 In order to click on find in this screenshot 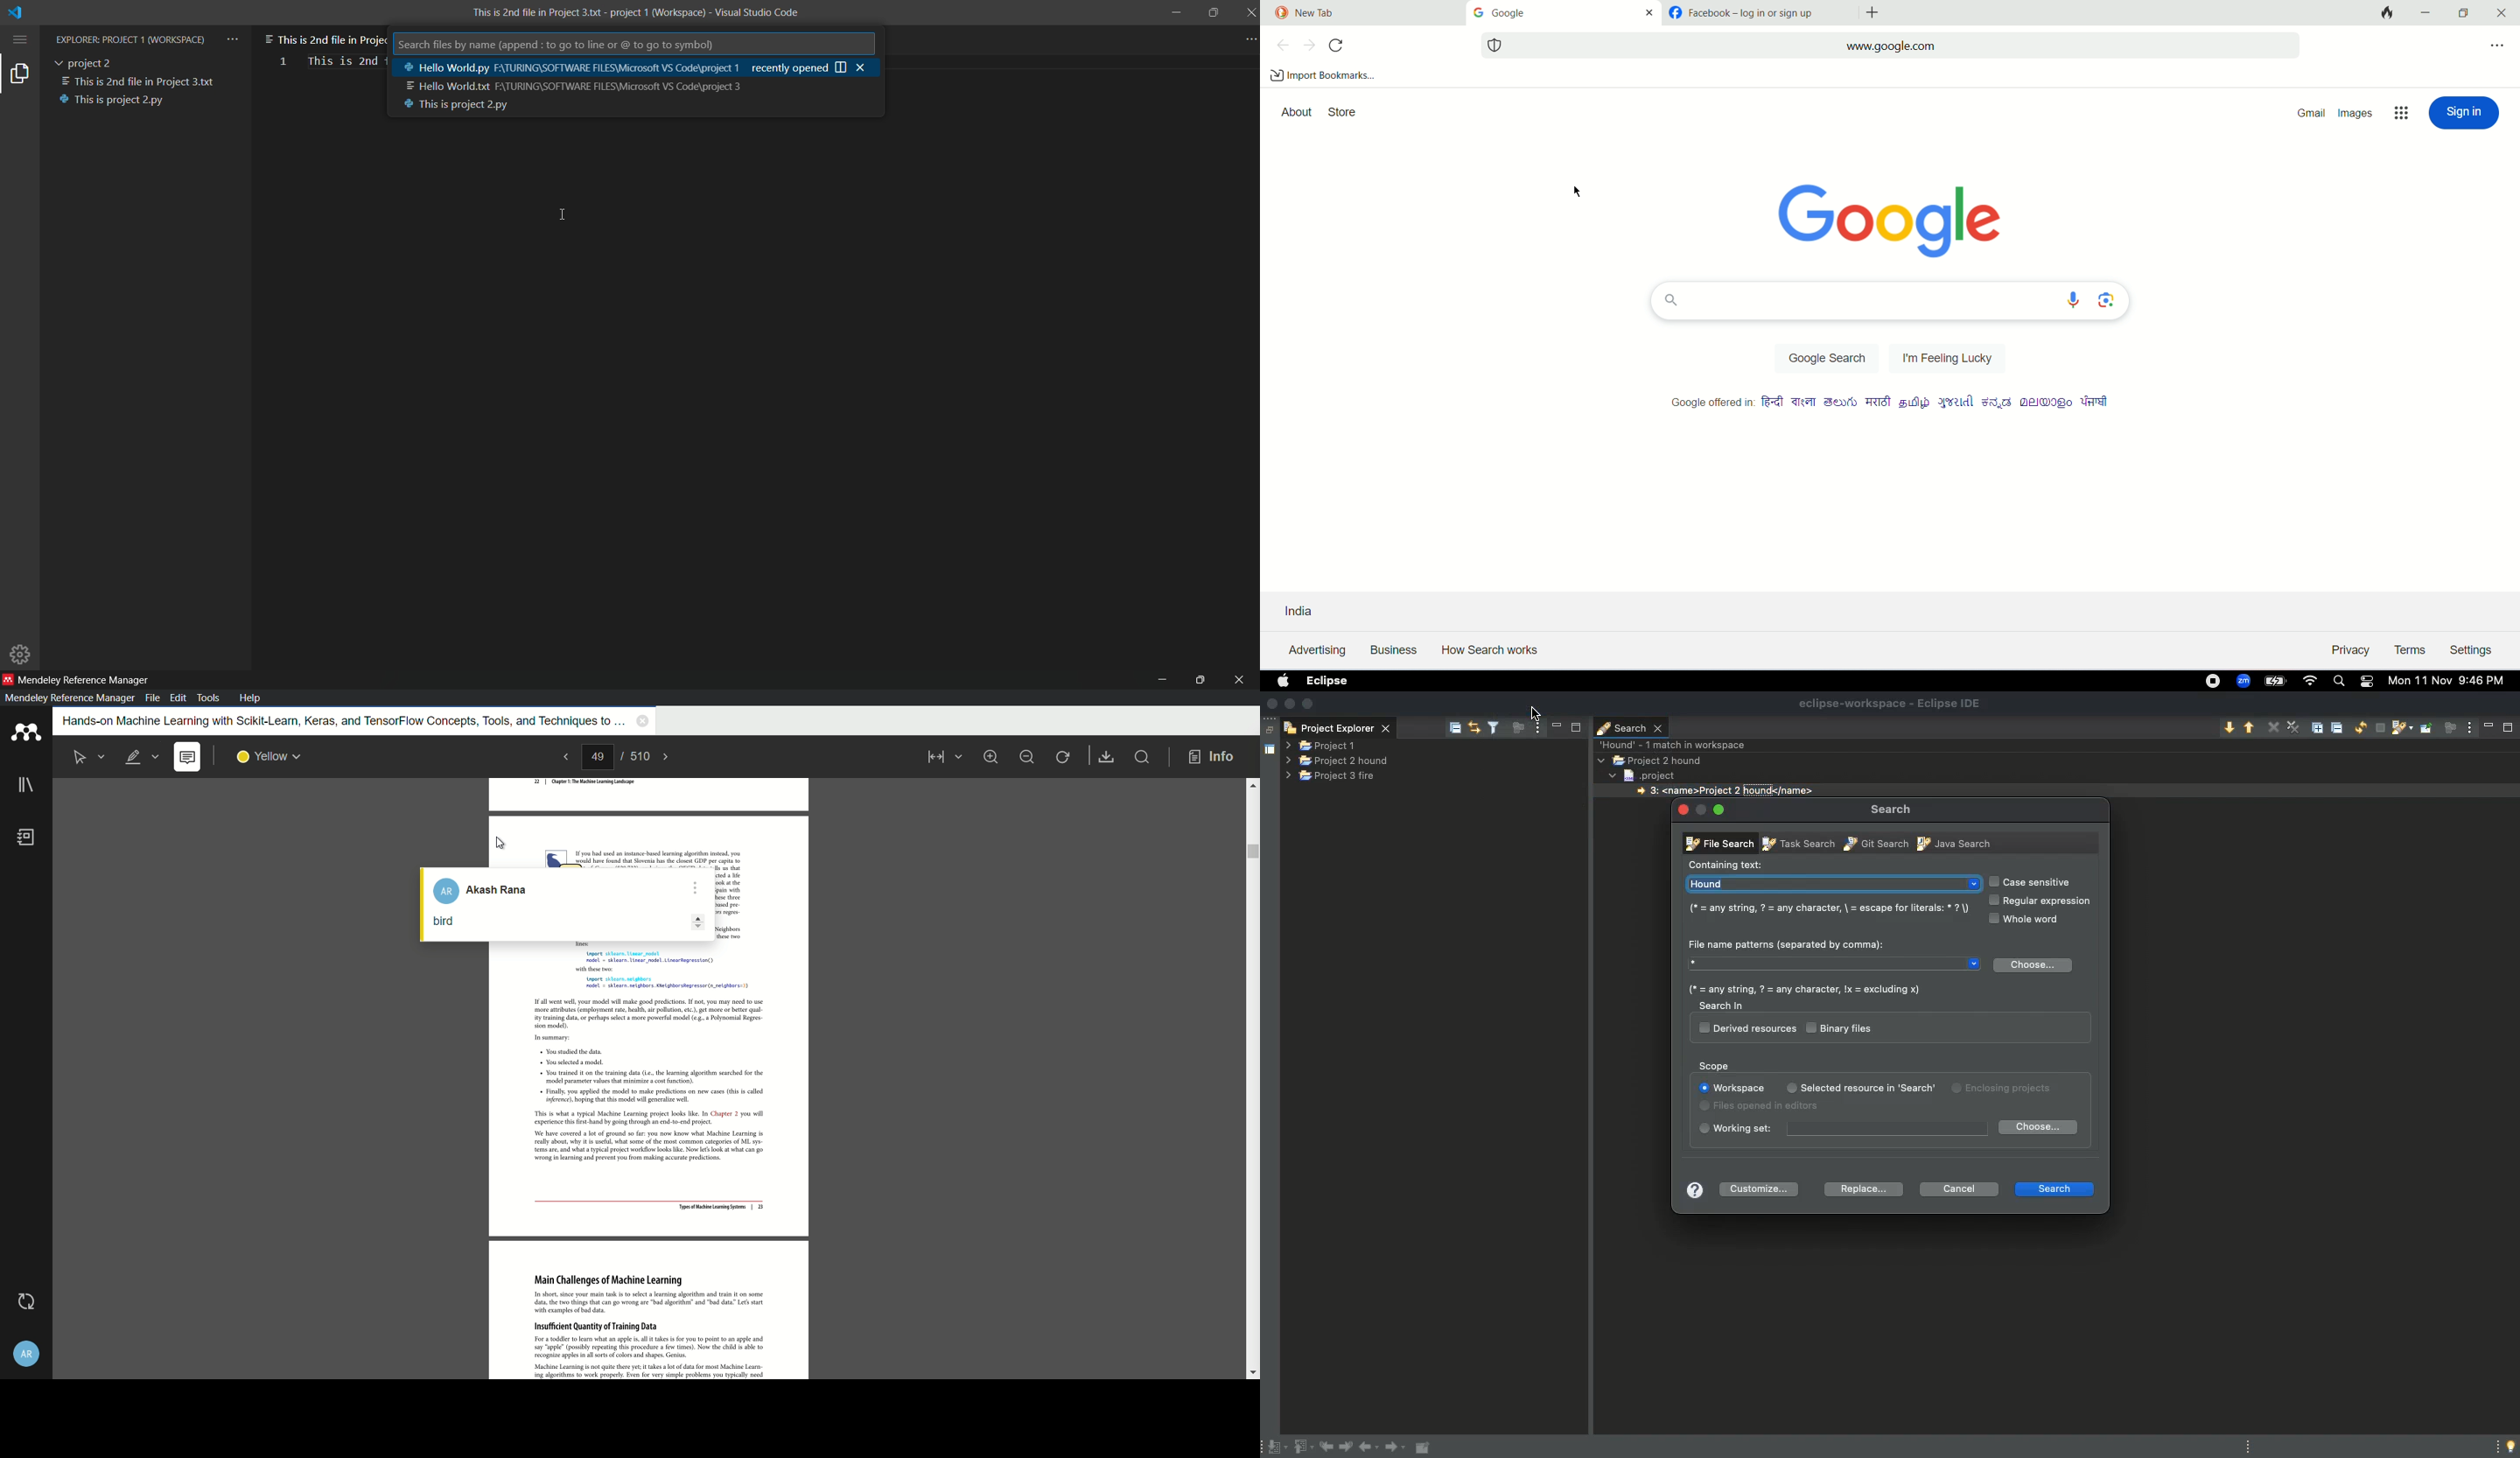, I will do `click(1145, 758)`.